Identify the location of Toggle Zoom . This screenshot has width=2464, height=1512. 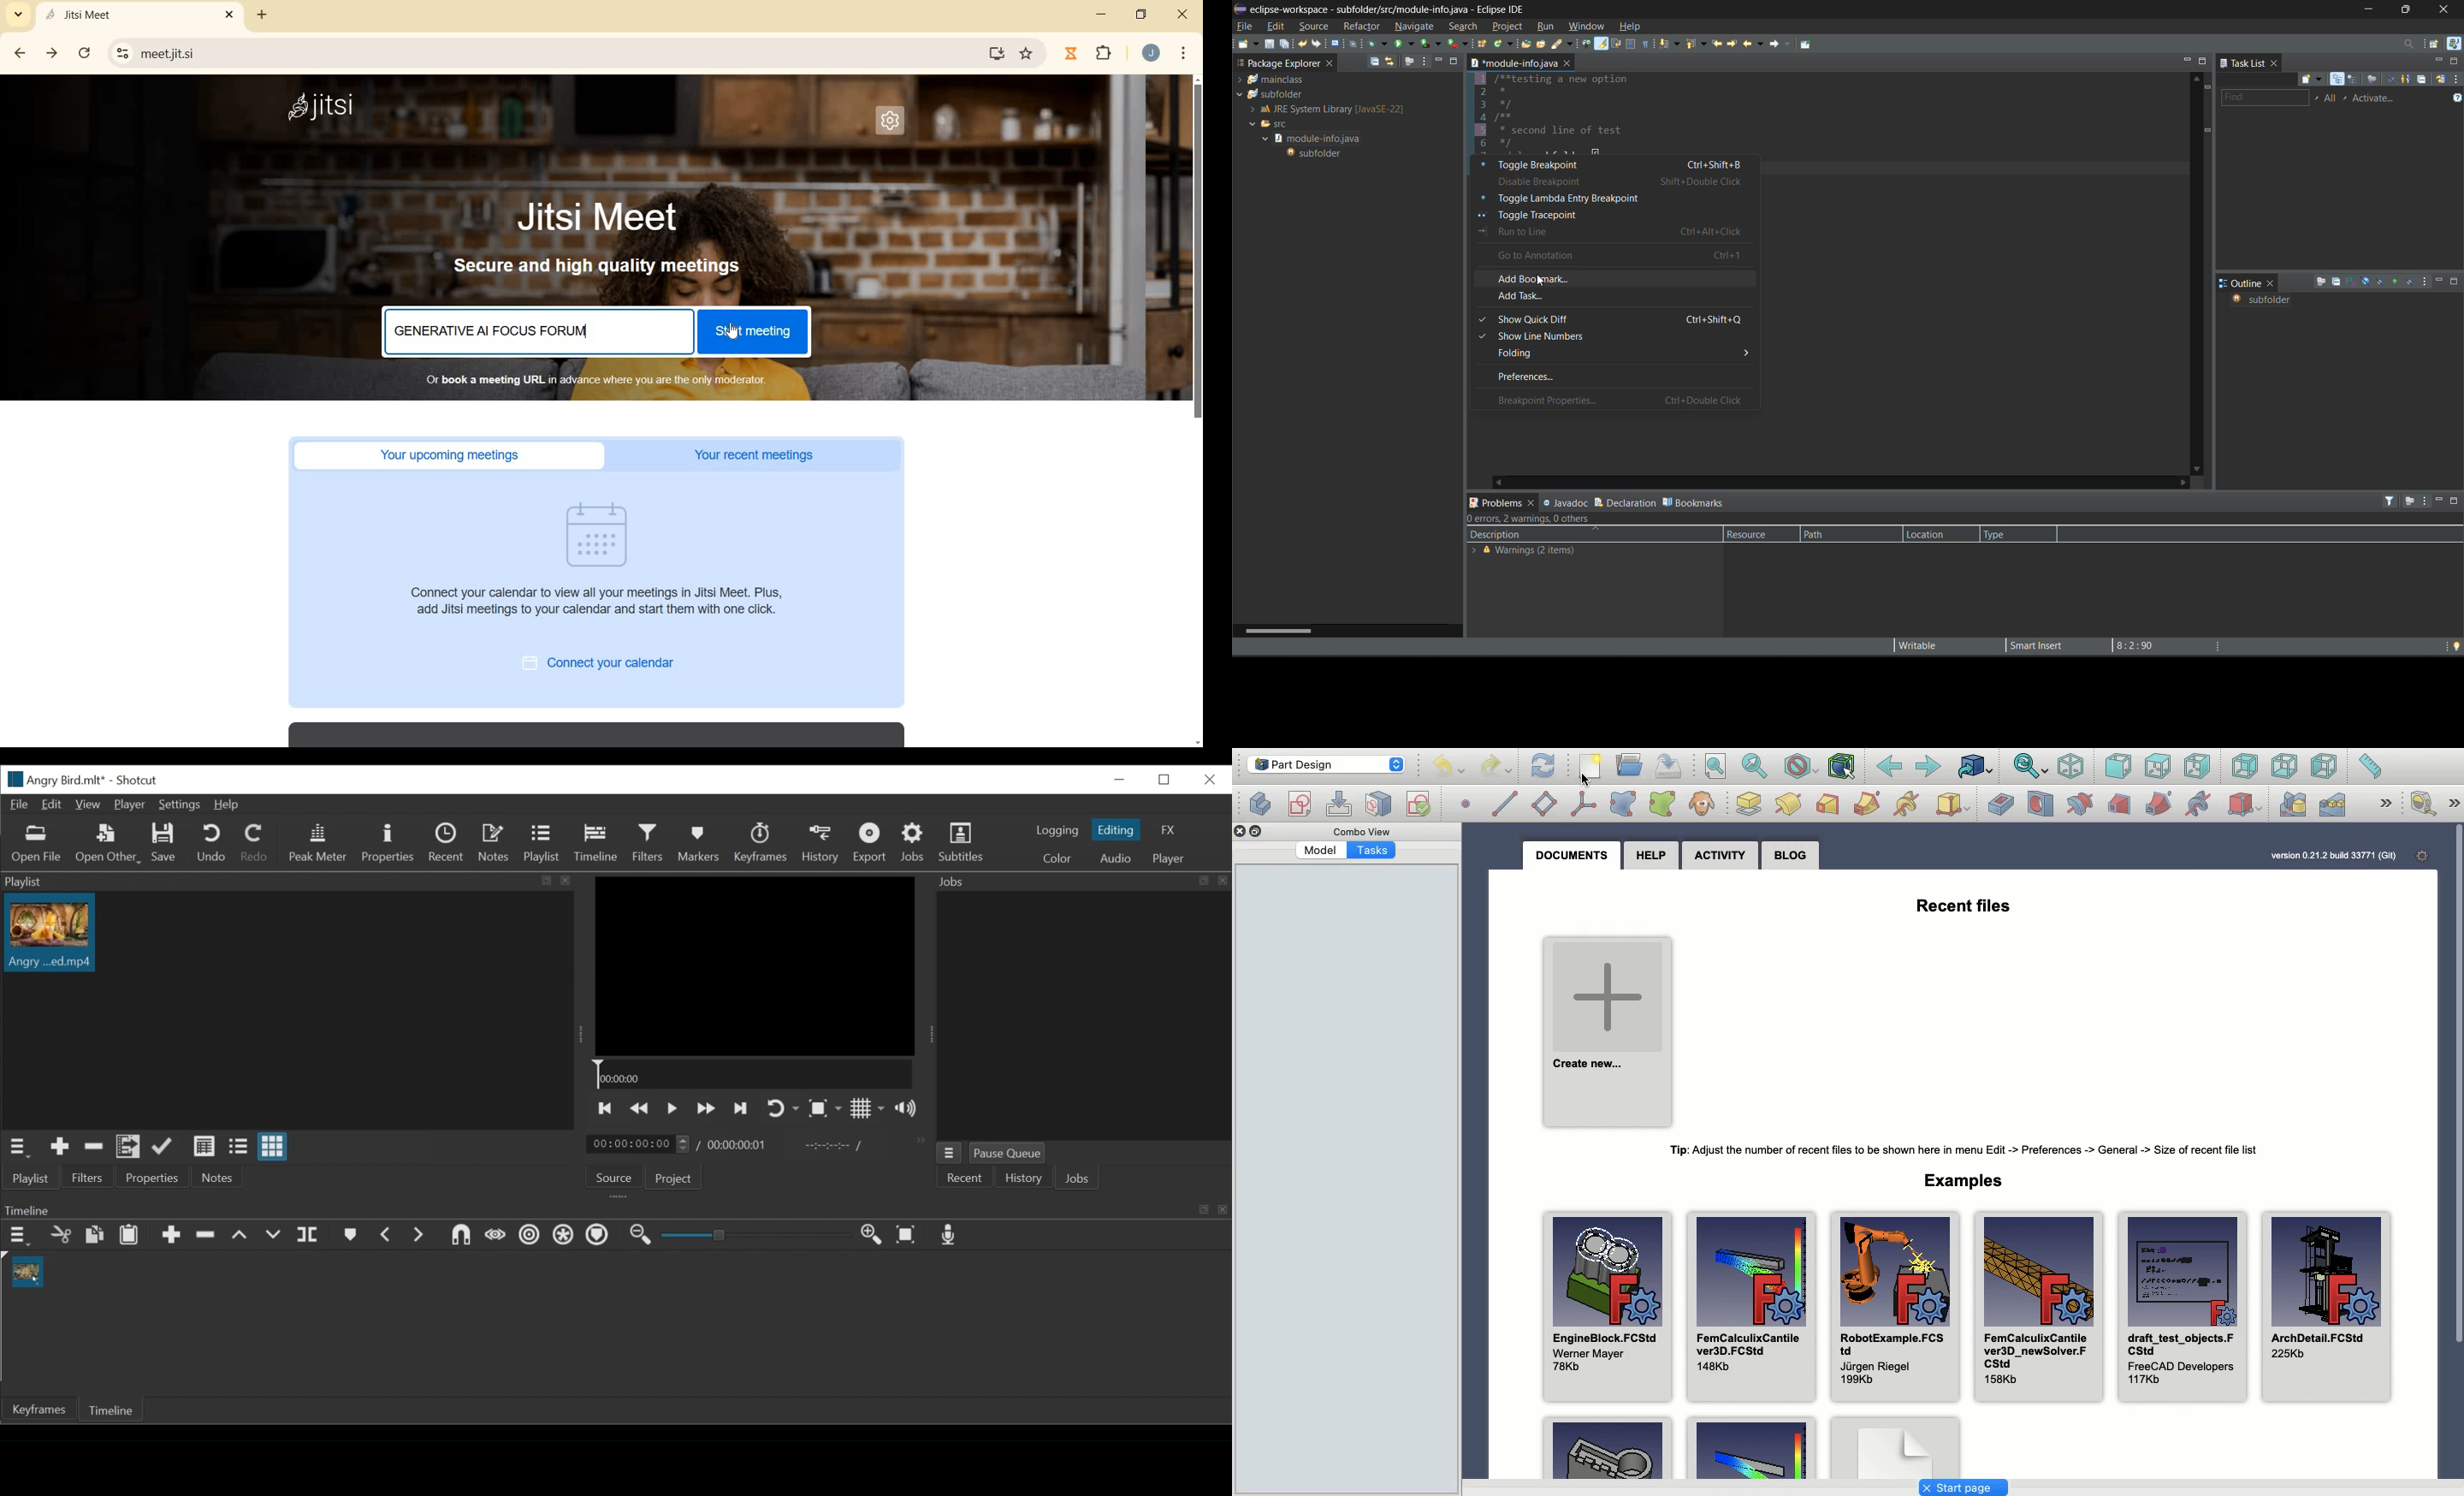
(825, 1107).